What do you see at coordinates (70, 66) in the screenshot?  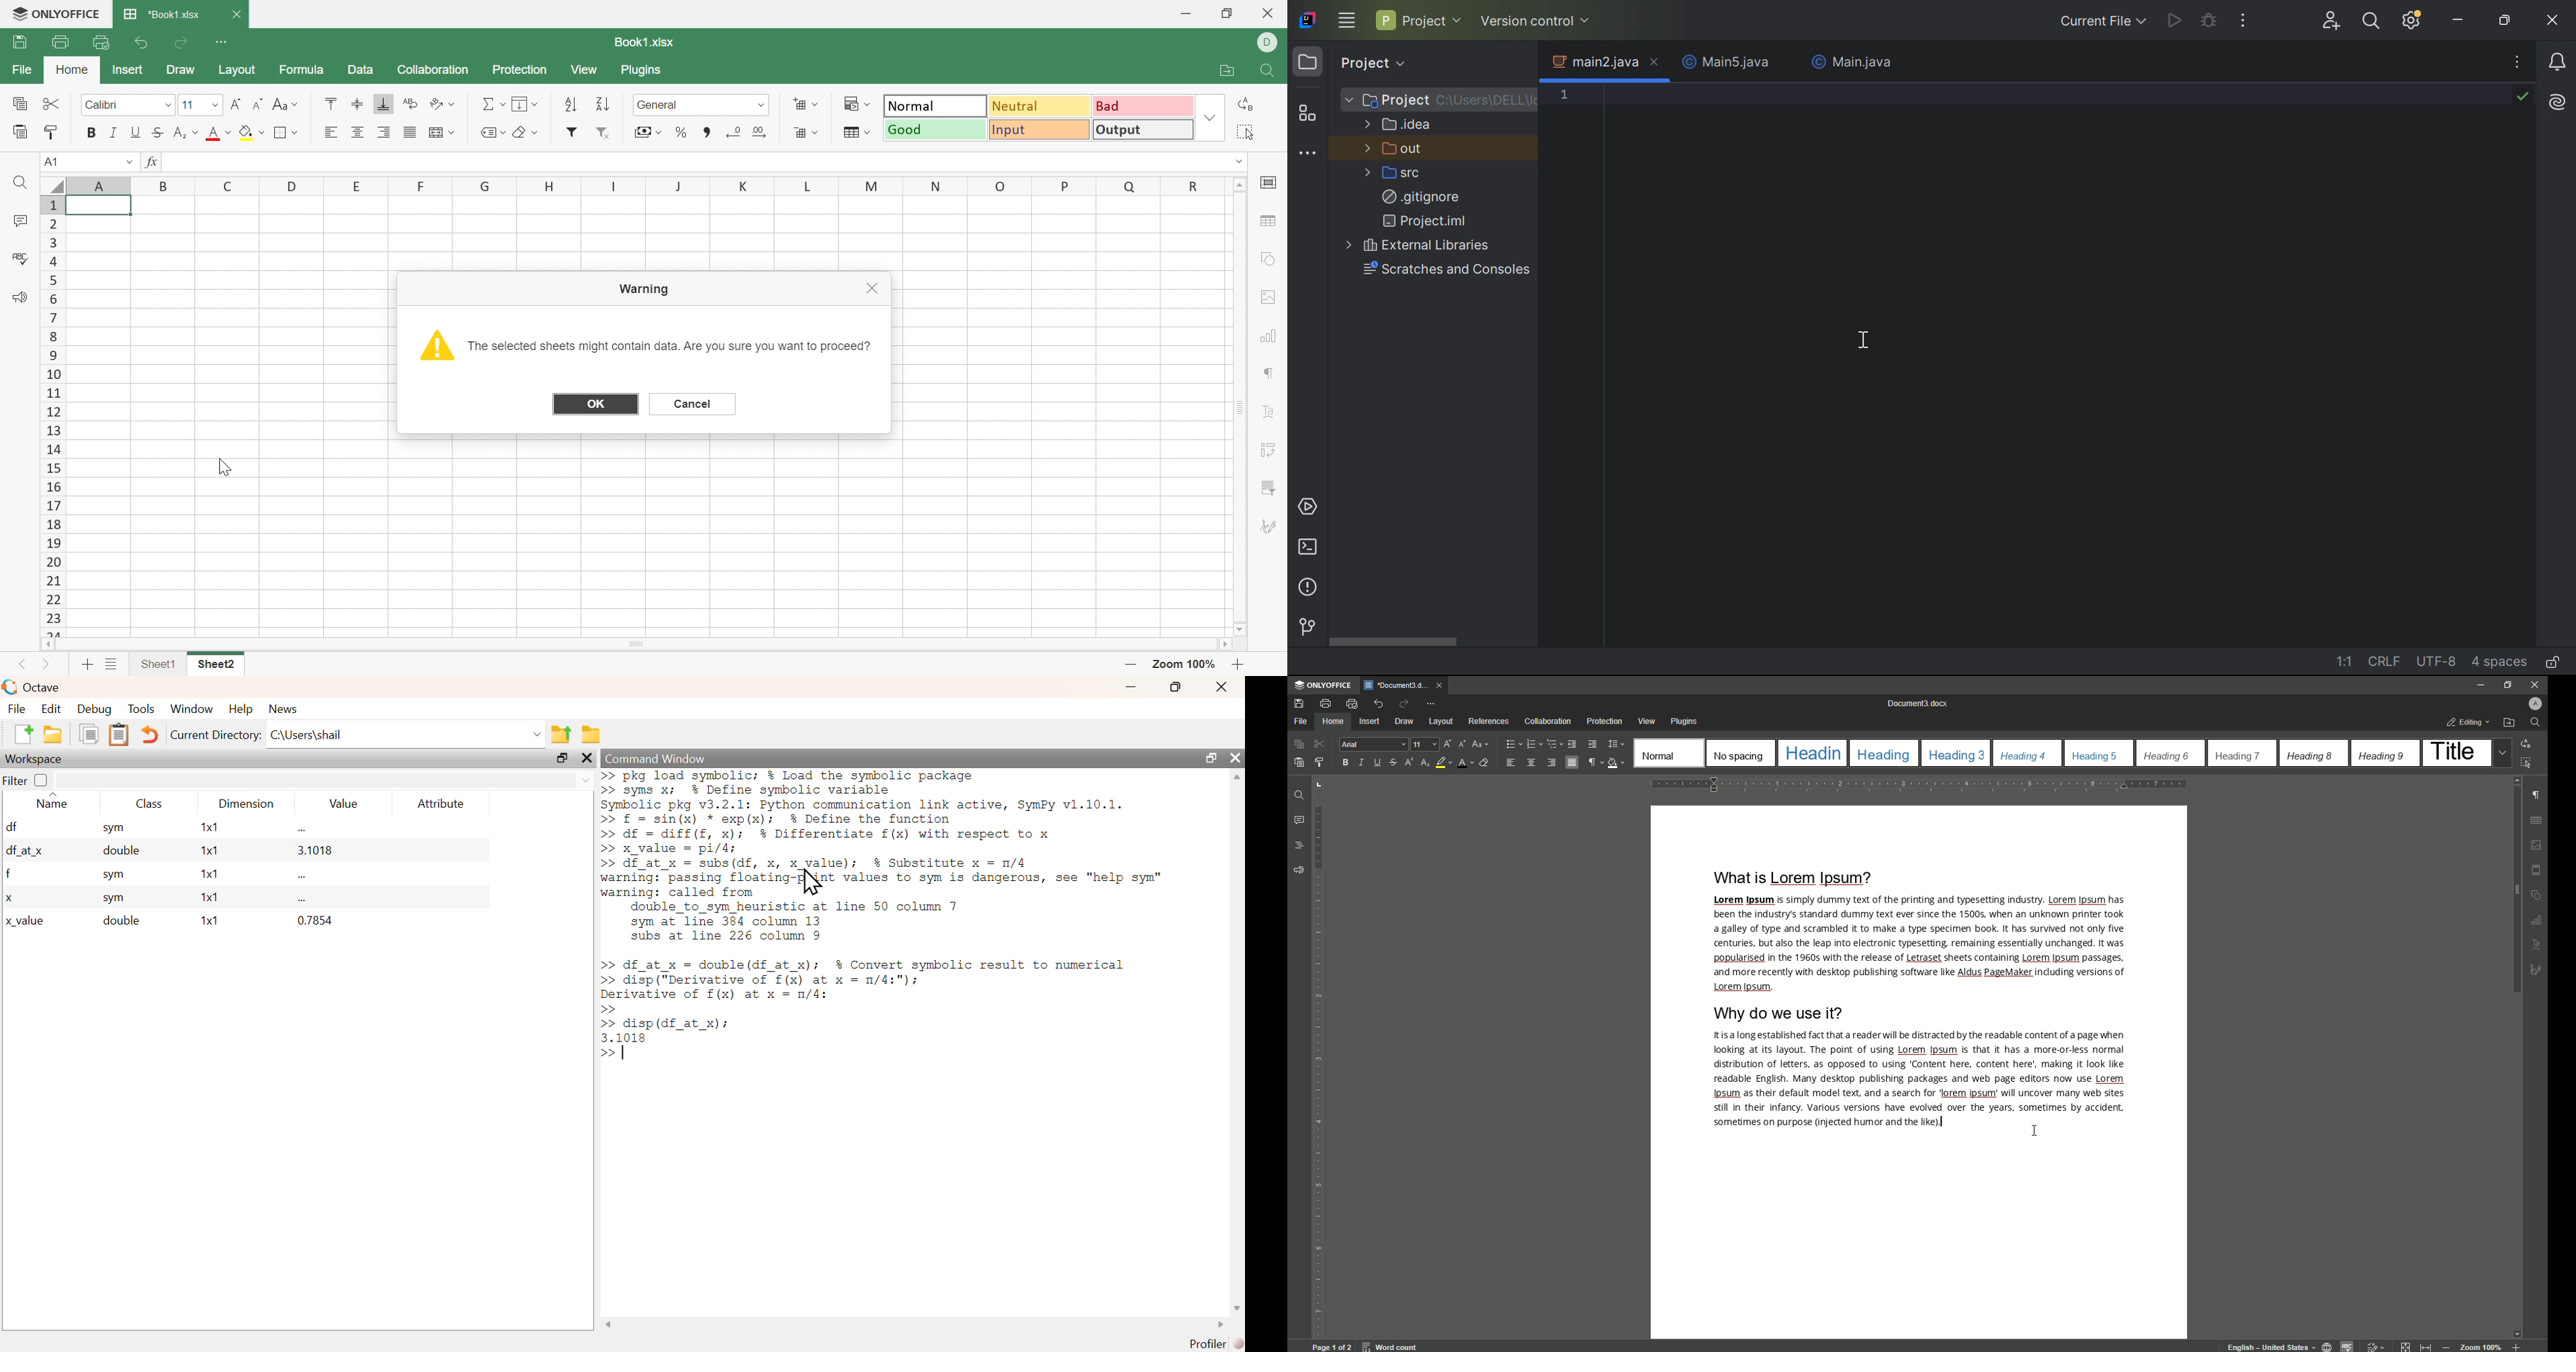 I see `Home` at bounding box center [70, 66].